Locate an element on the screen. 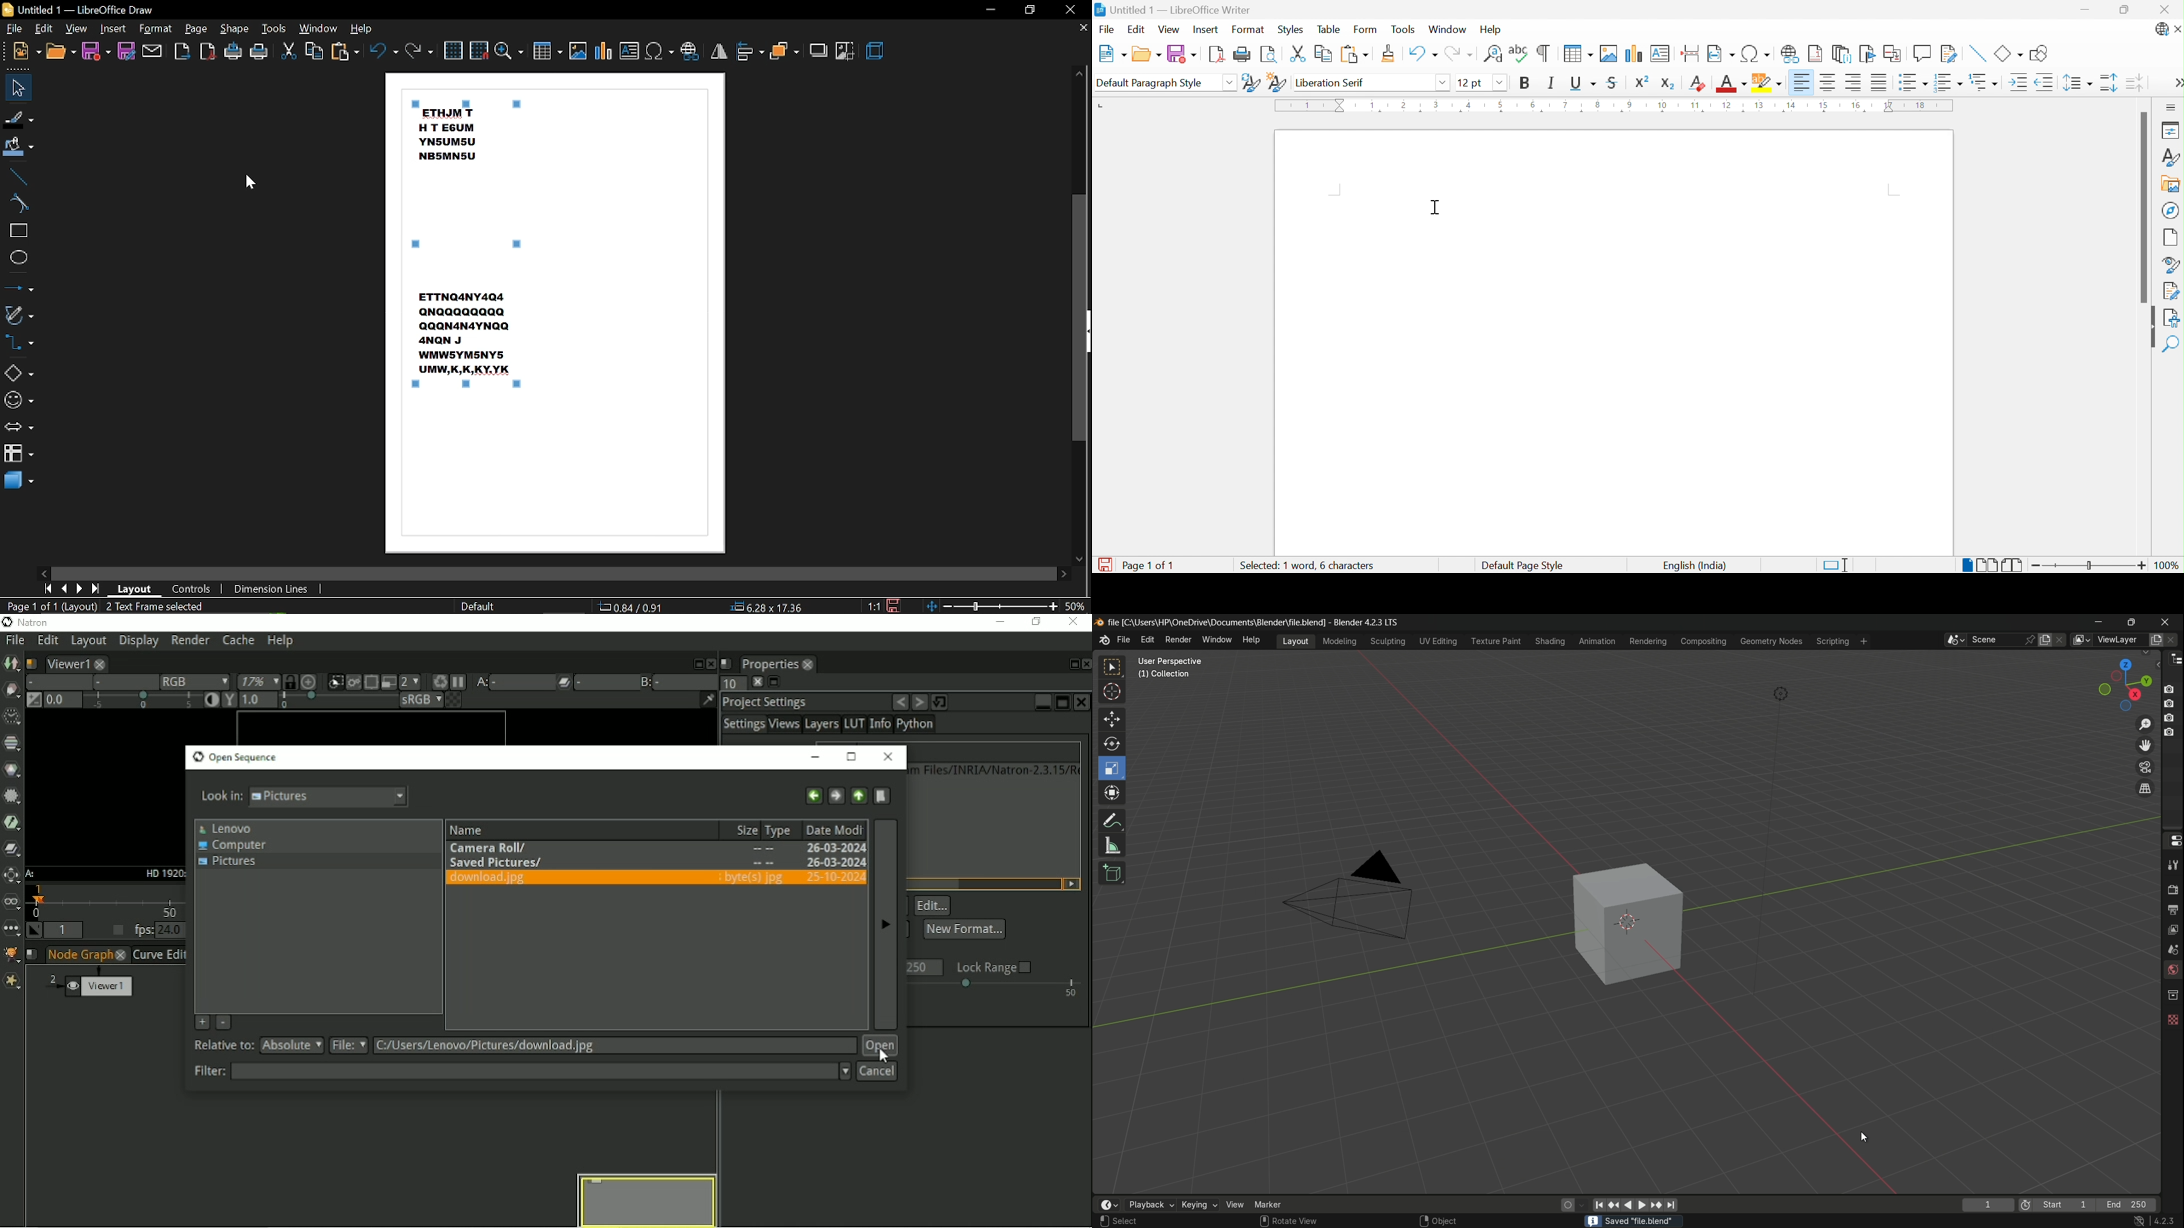 The image size is (2184, 1232). page is located at coordinates (196, 28).